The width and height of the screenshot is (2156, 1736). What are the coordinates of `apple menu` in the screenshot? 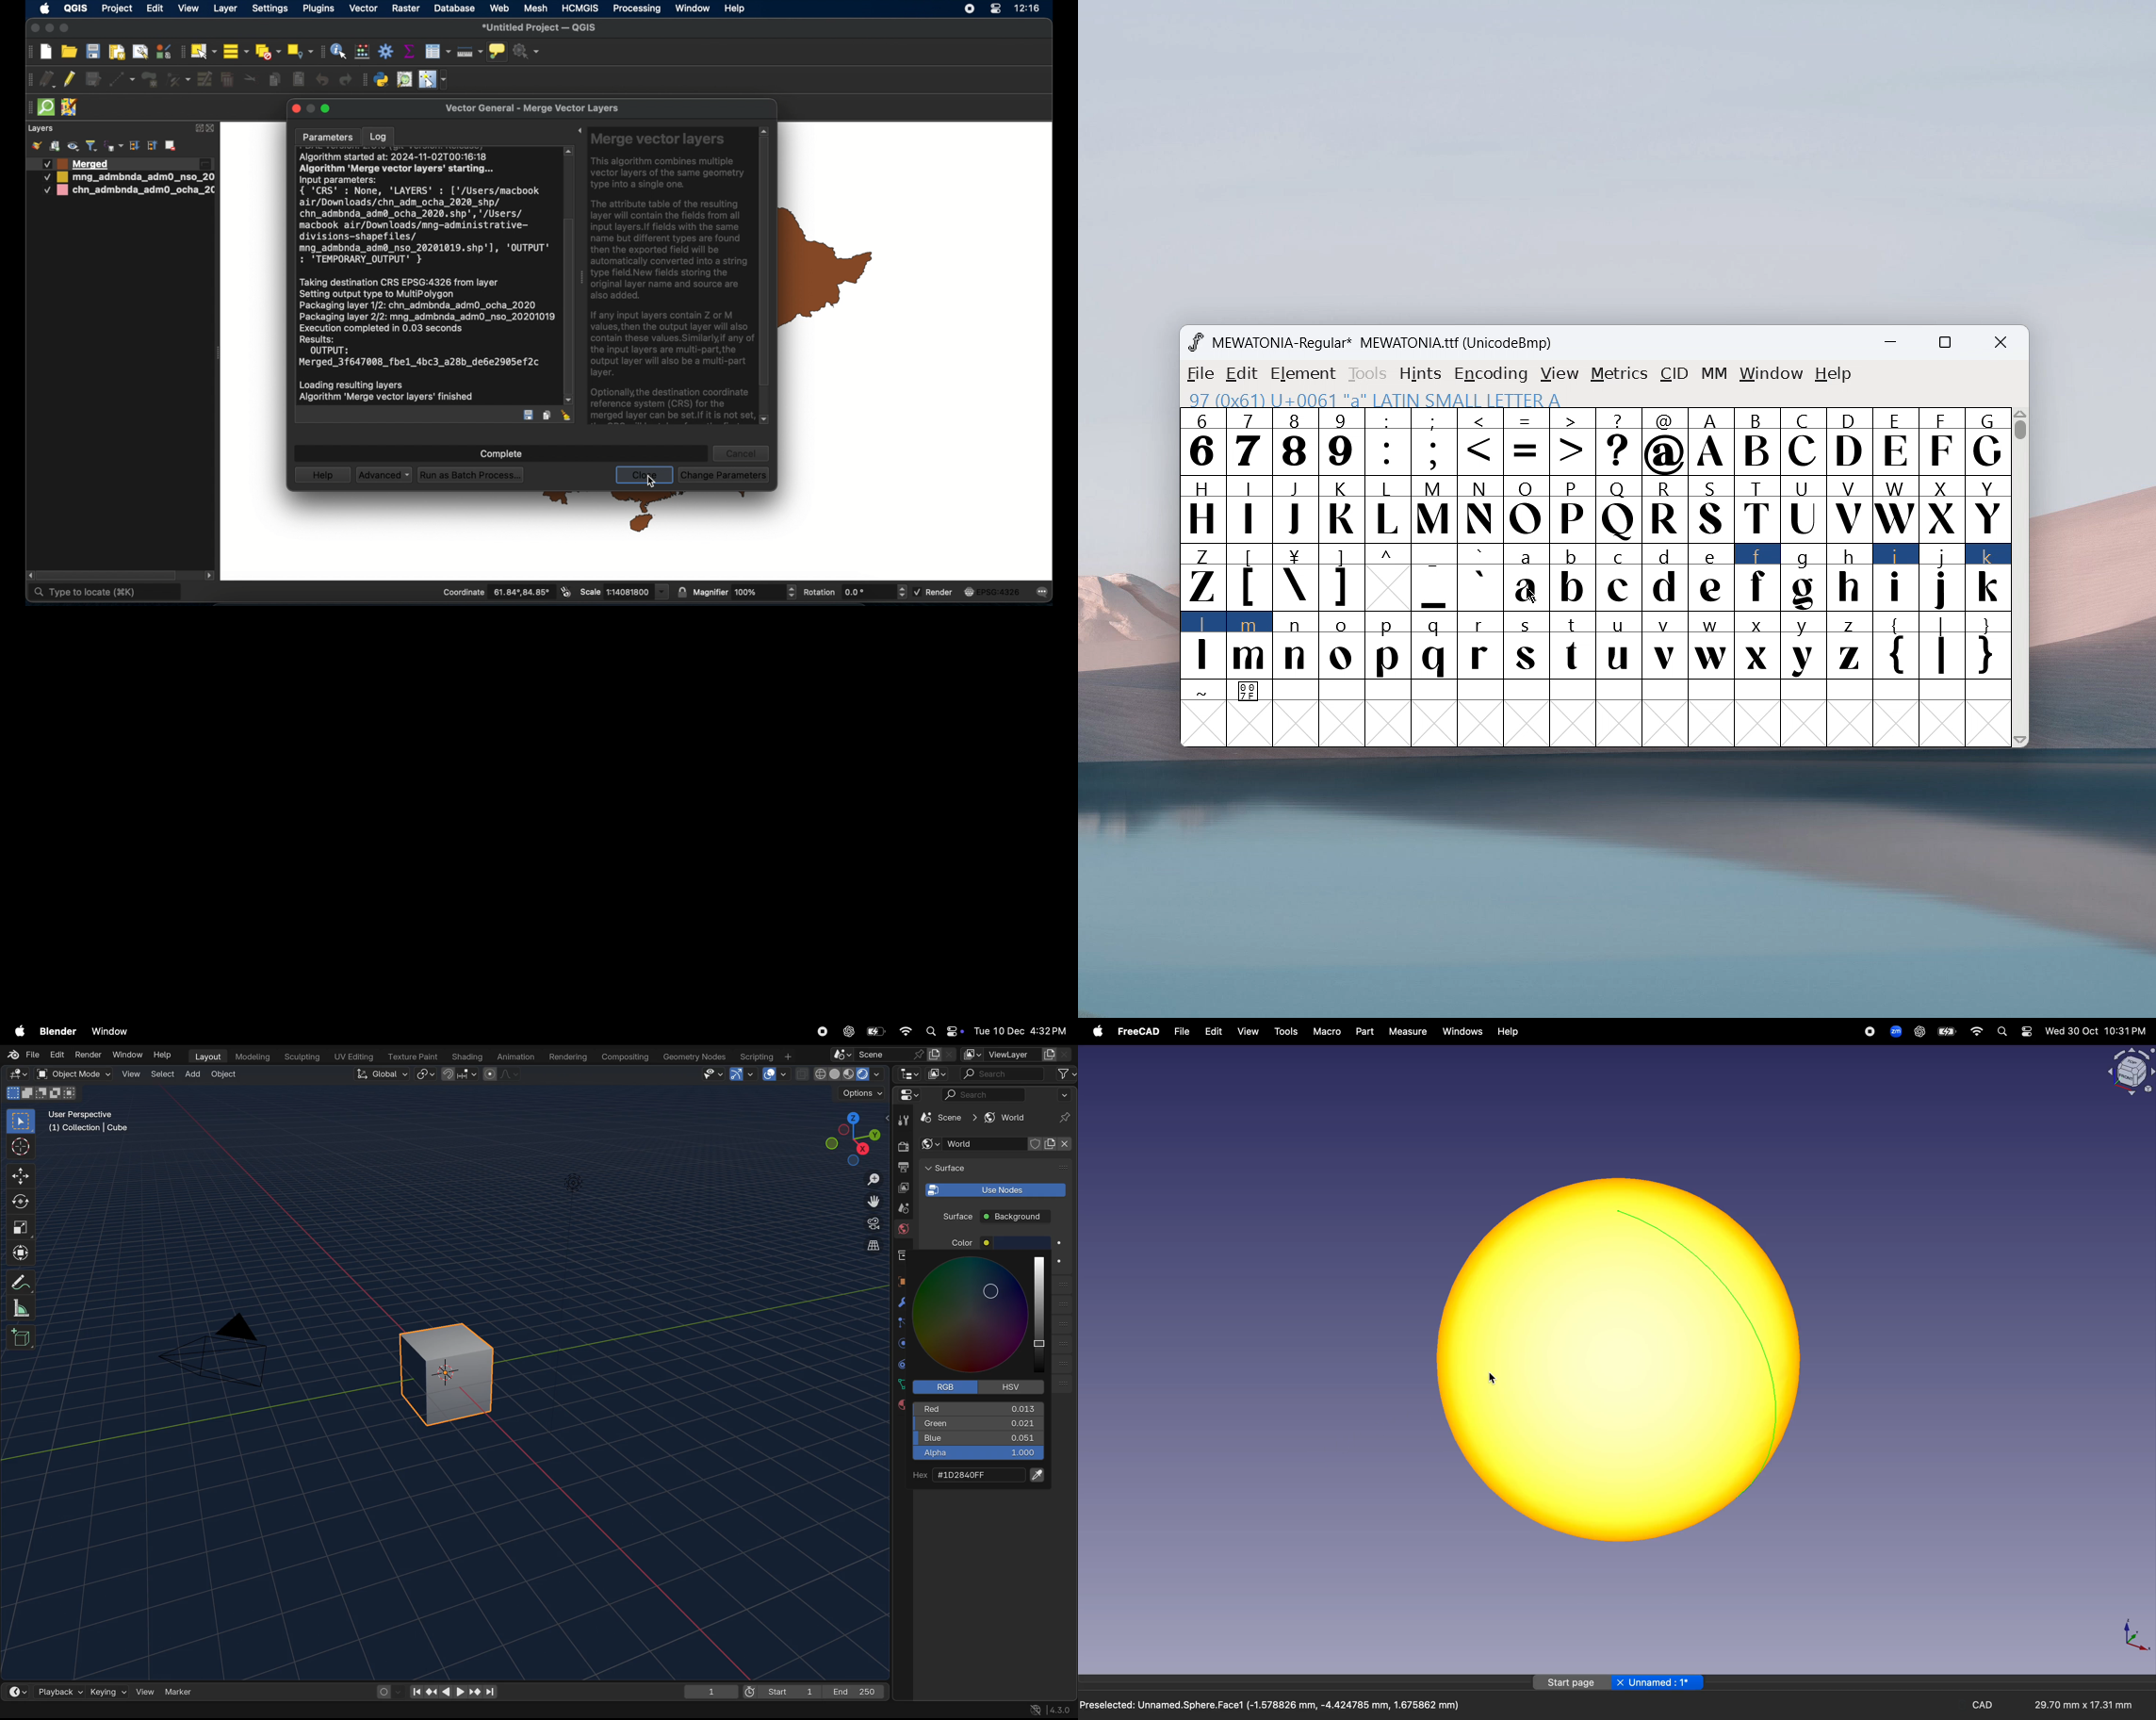 It's located at (1095, 1031).